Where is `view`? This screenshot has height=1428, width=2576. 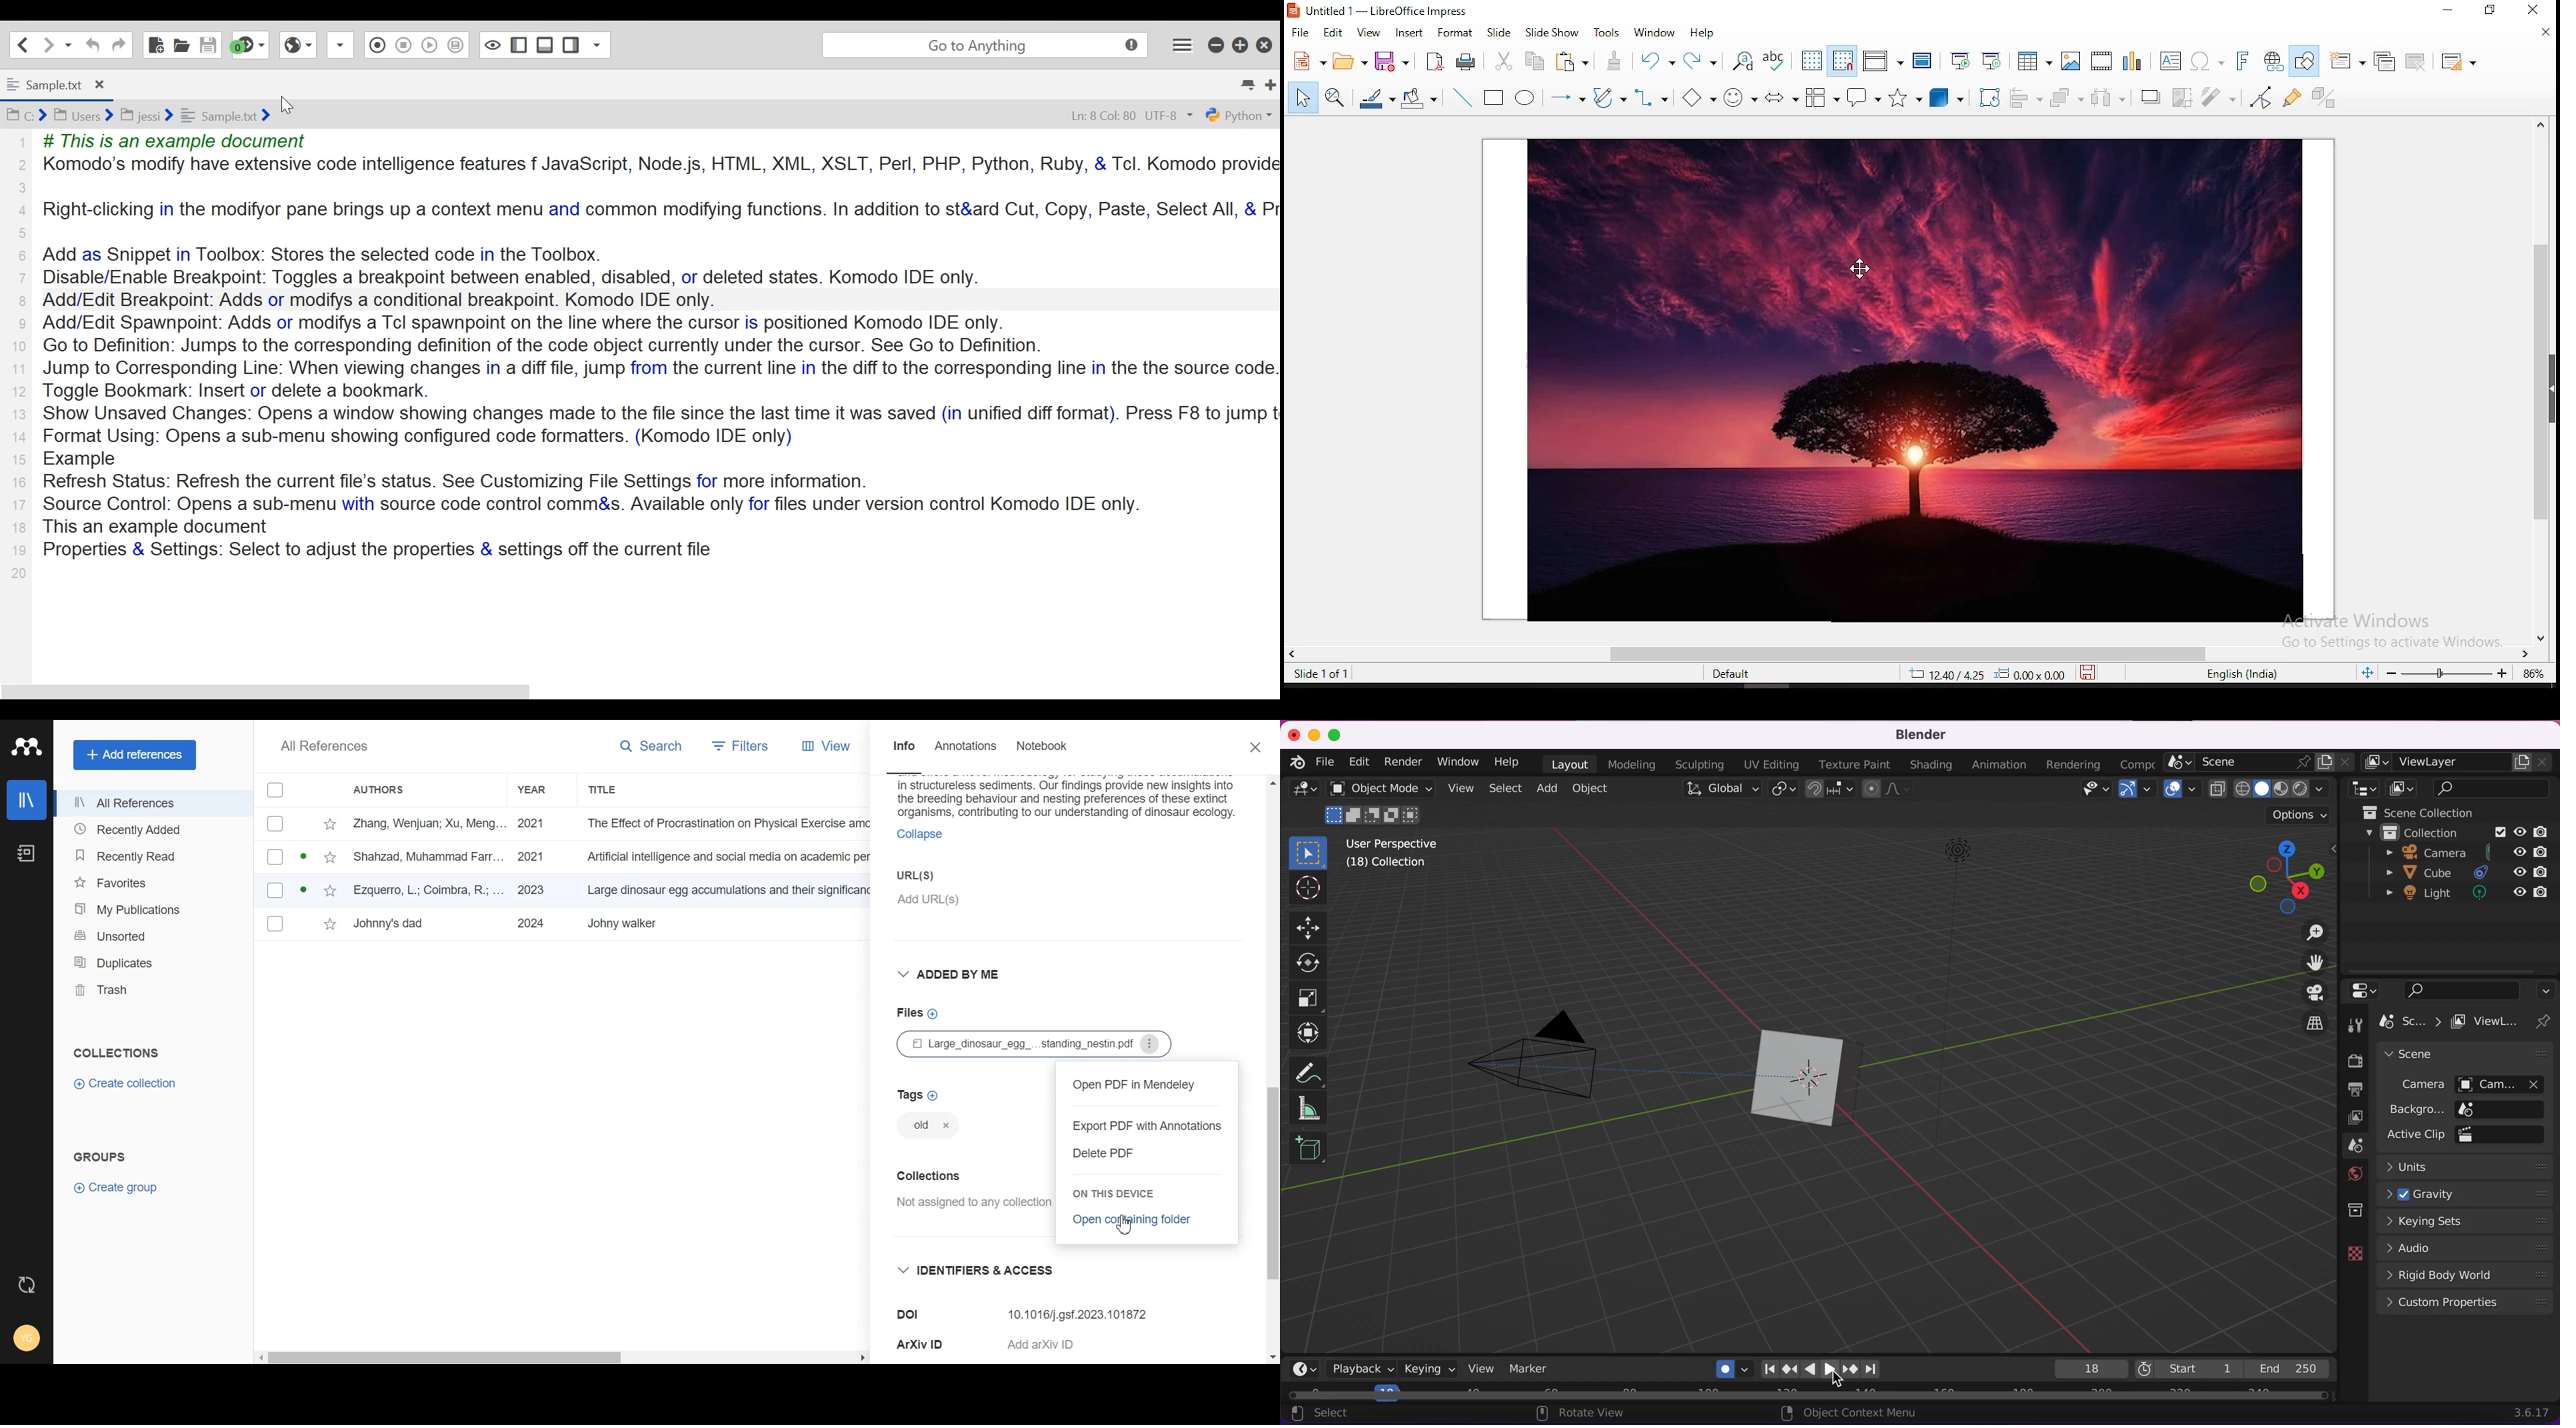 view is located at coordinates (1369, 33).